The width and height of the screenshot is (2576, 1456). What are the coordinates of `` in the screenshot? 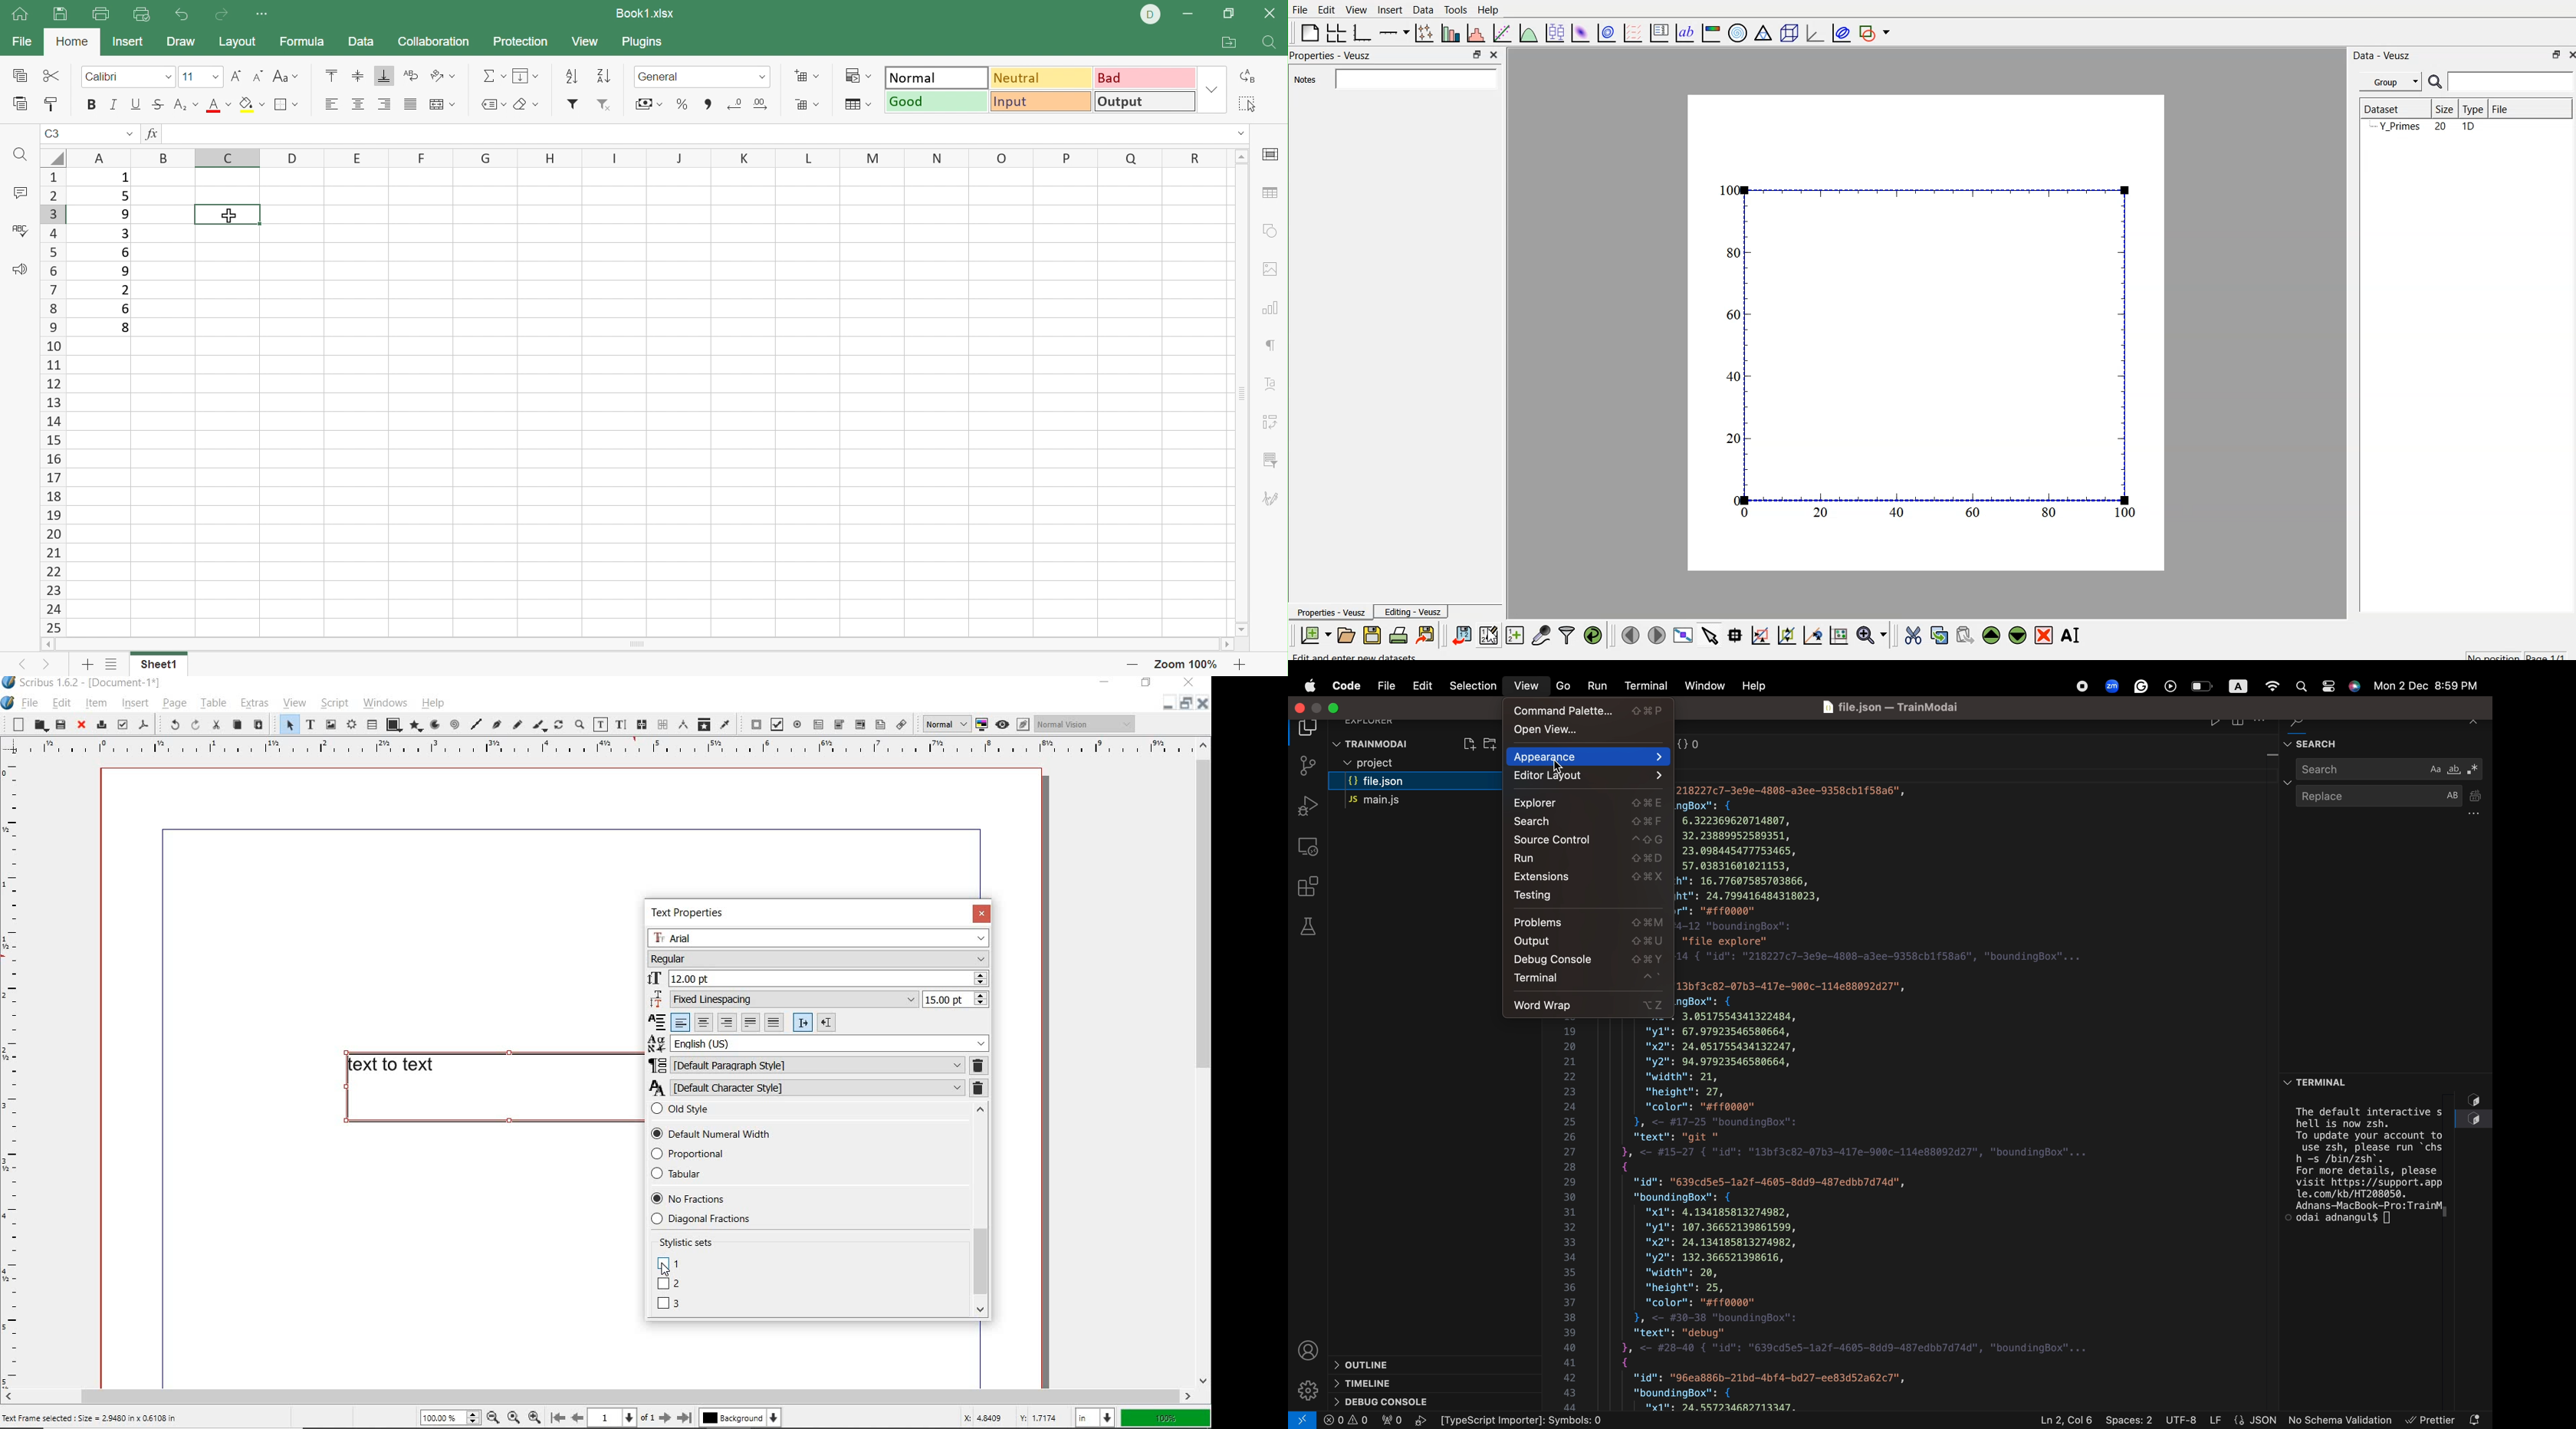 It's located at (1421, 687).